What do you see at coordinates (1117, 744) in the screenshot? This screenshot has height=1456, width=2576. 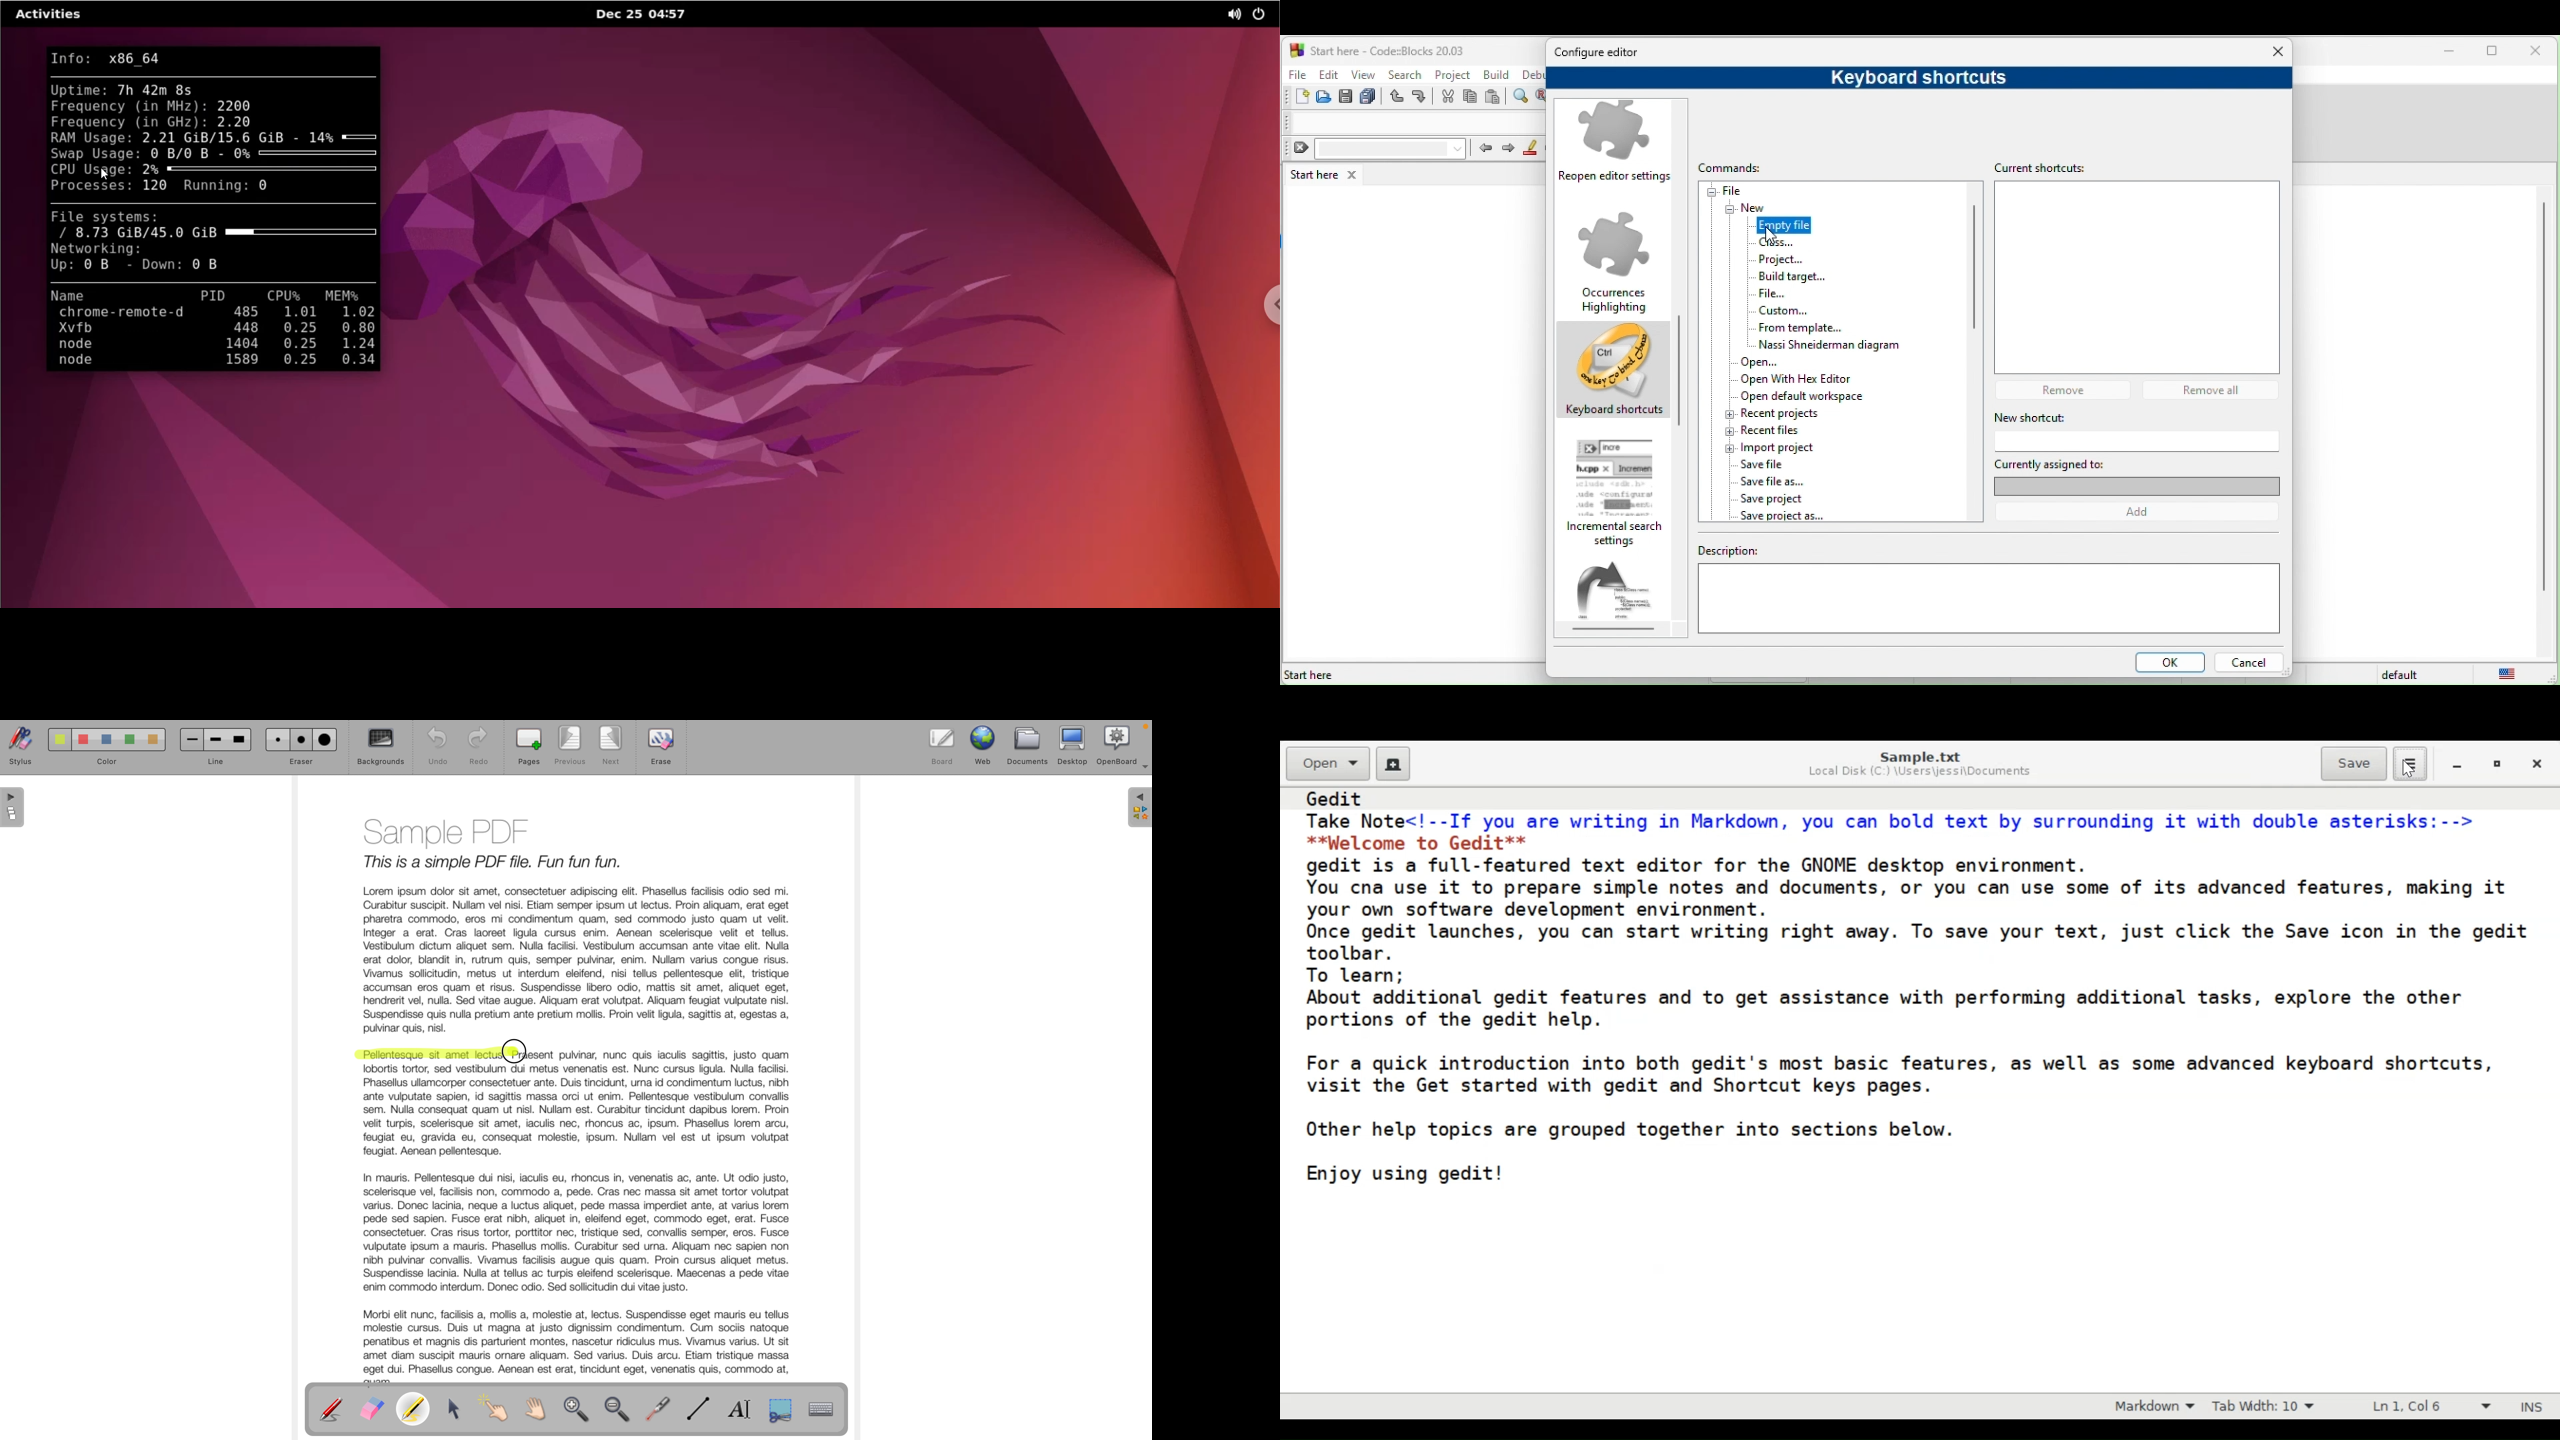 I see `openboard` at bounding box center [1117, 744].